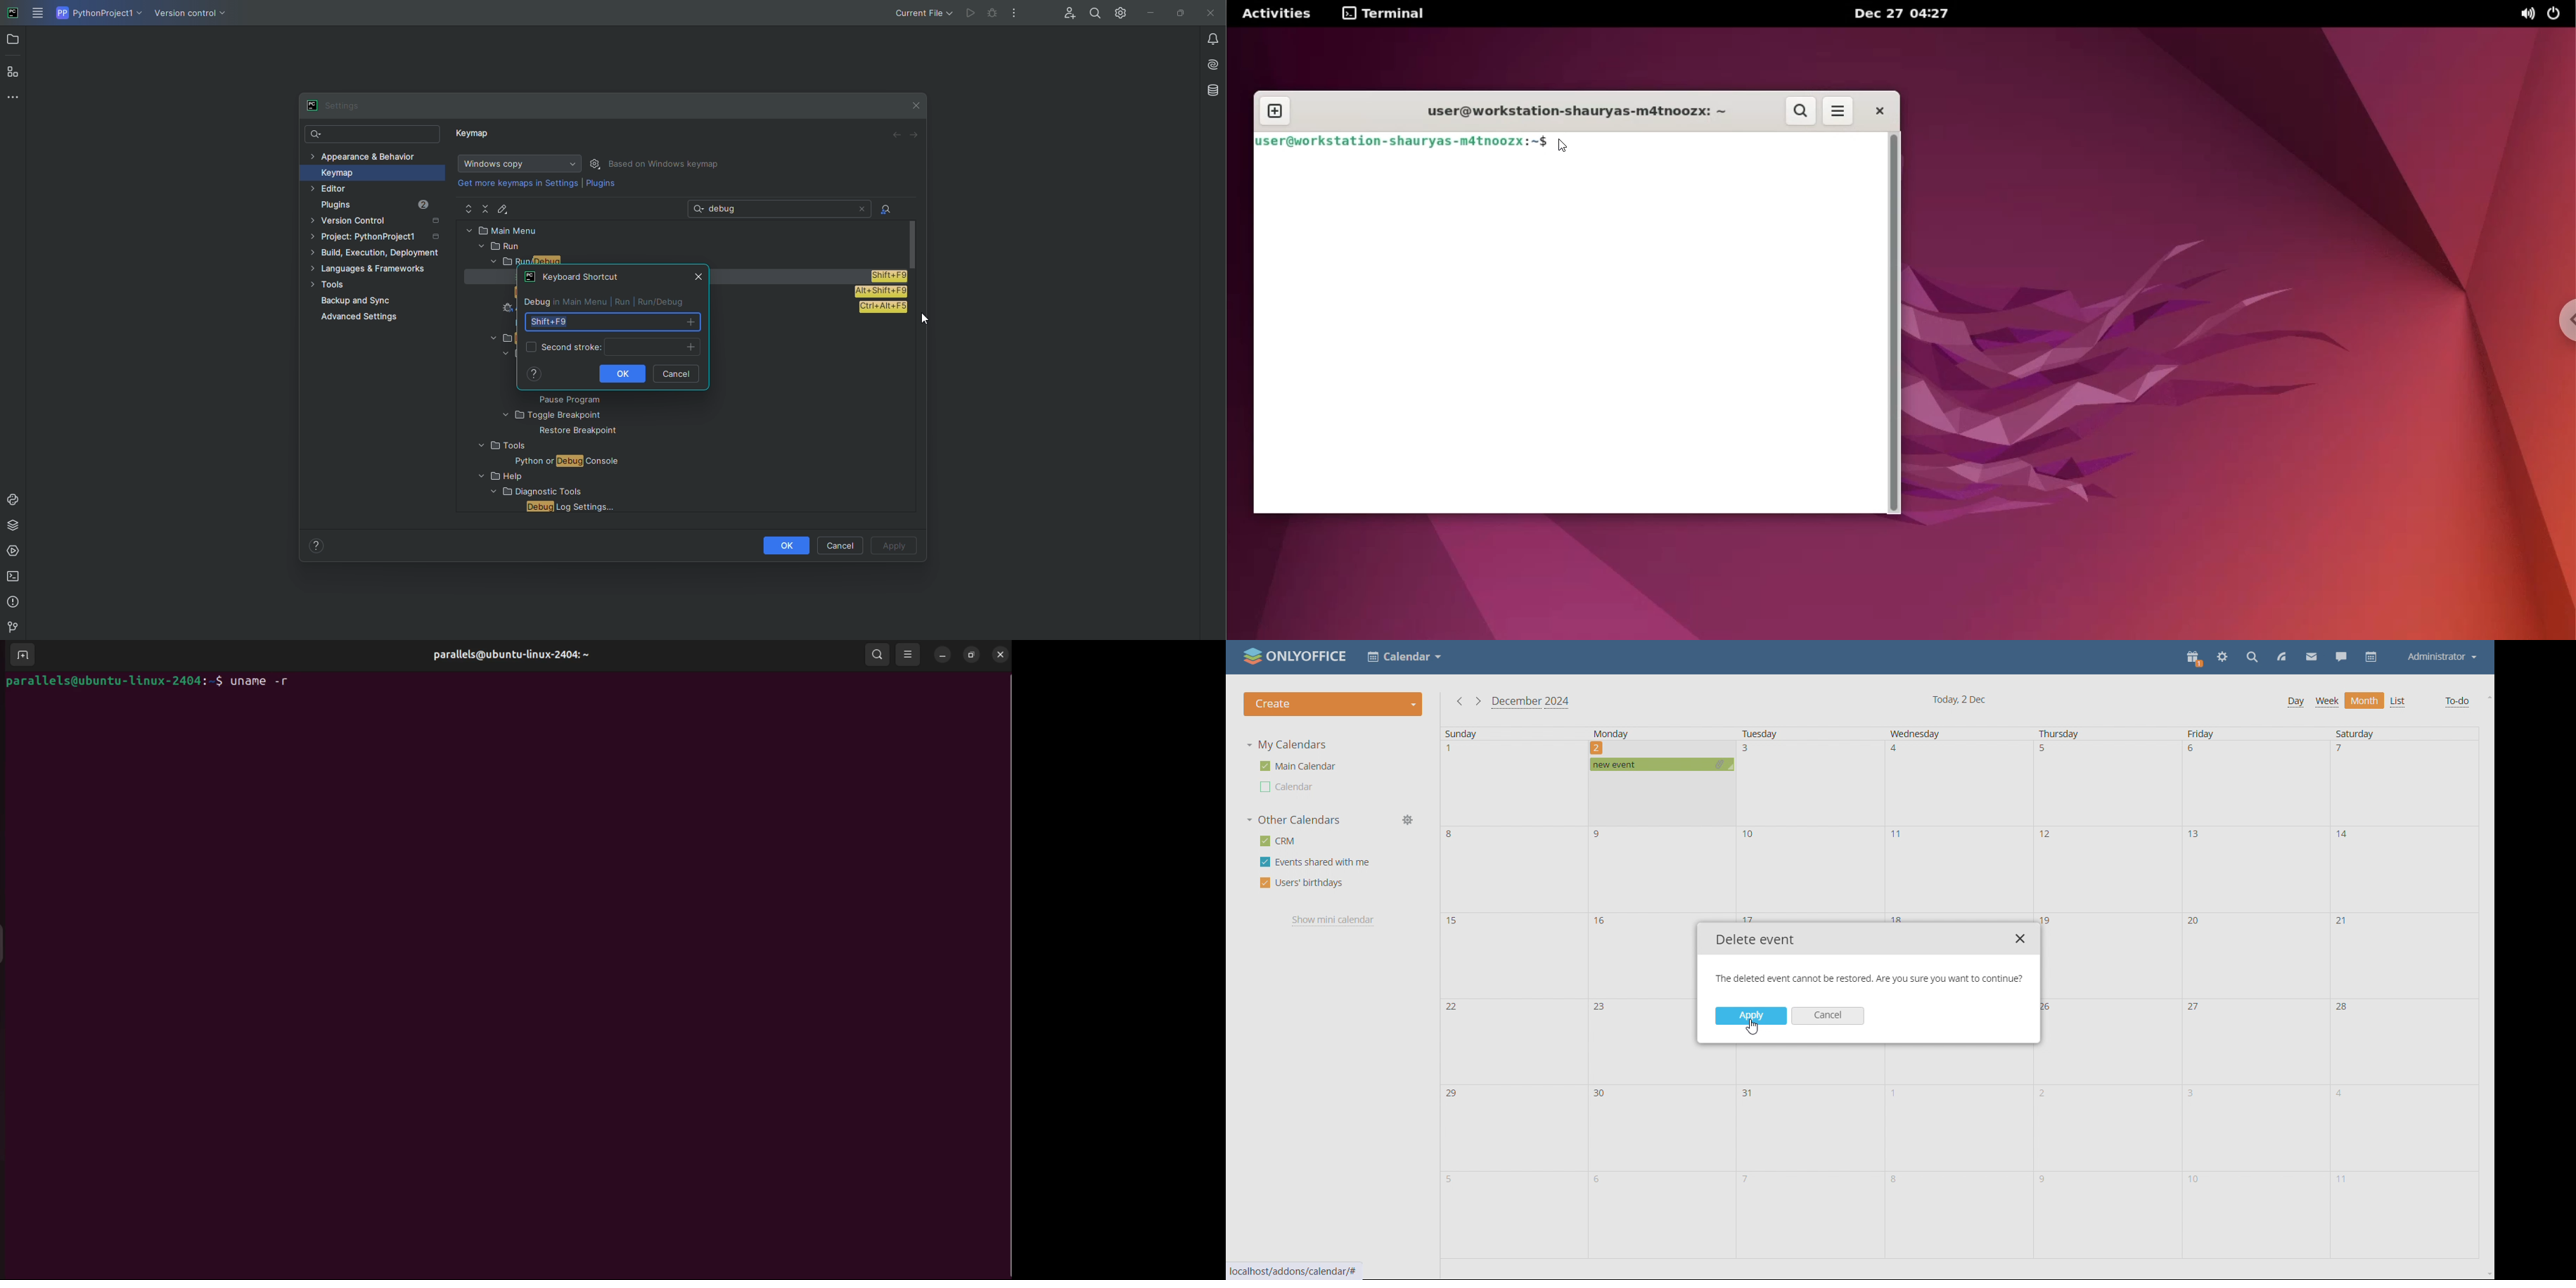 This screenshot has height=1288, width=2576. Describe the element at coordinates (374, 135) in the screenshot. I see `Search` at that location.